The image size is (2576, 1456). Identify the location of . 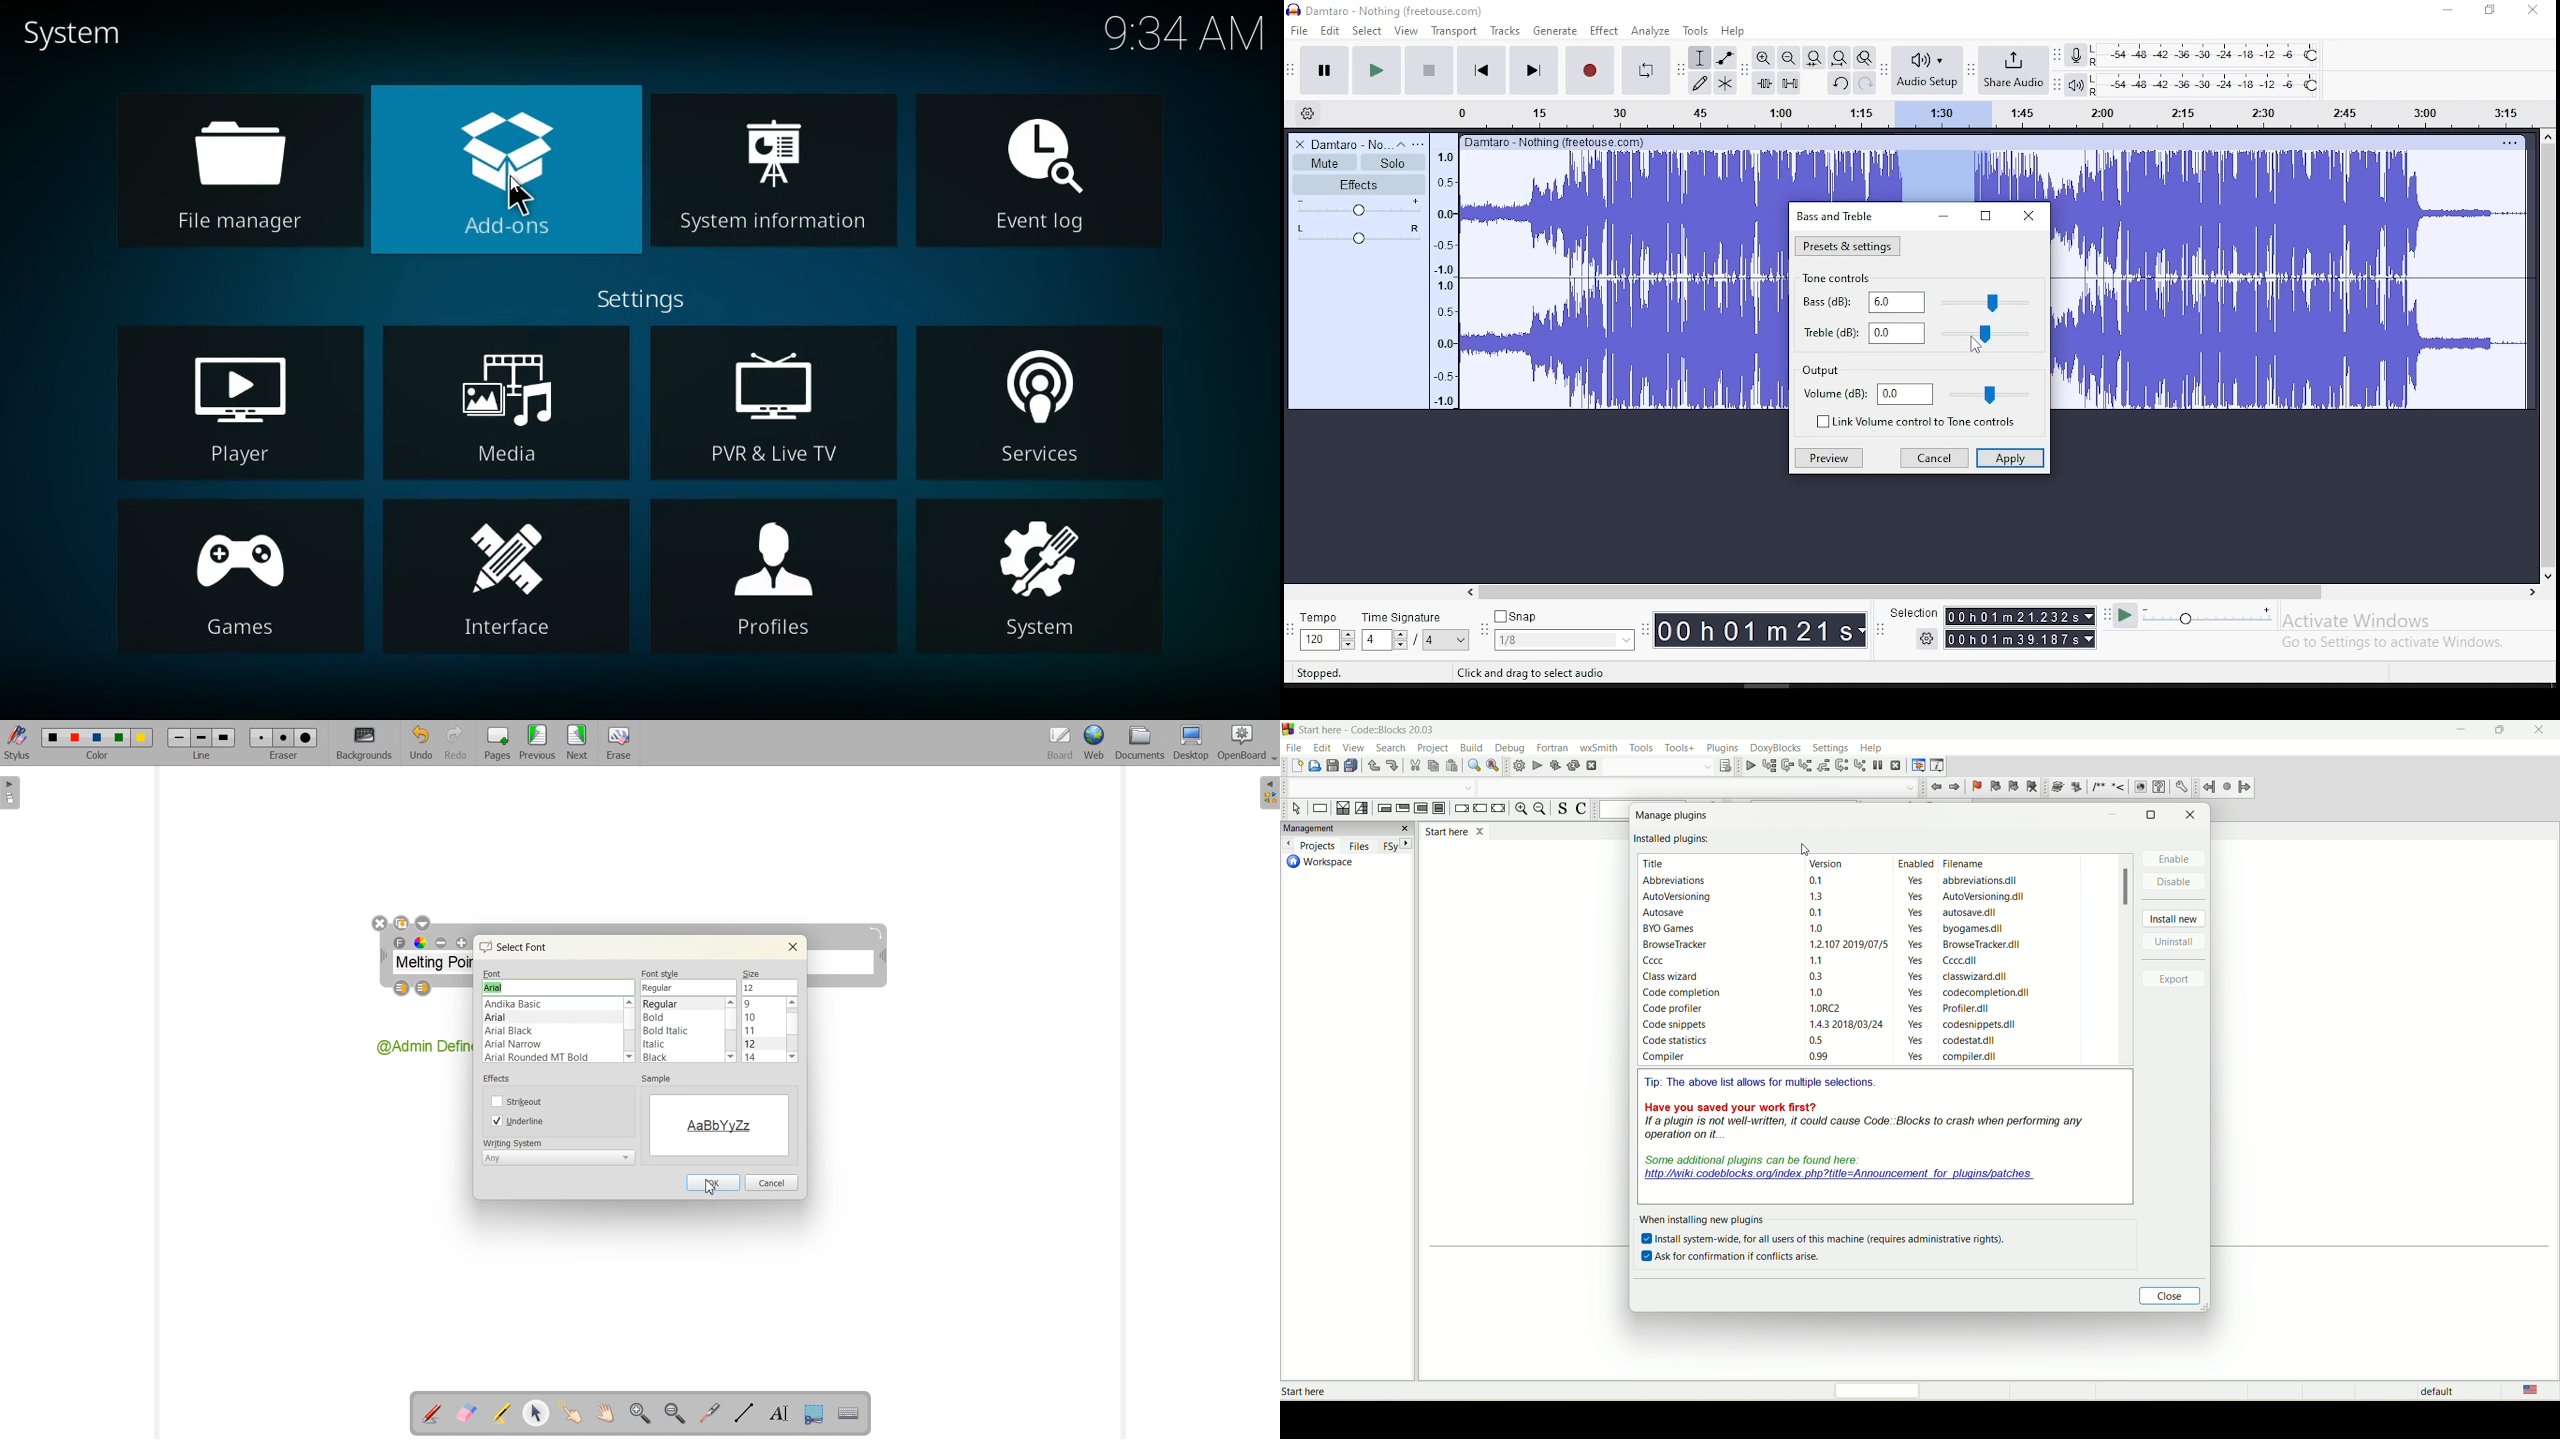
(1646, 628).